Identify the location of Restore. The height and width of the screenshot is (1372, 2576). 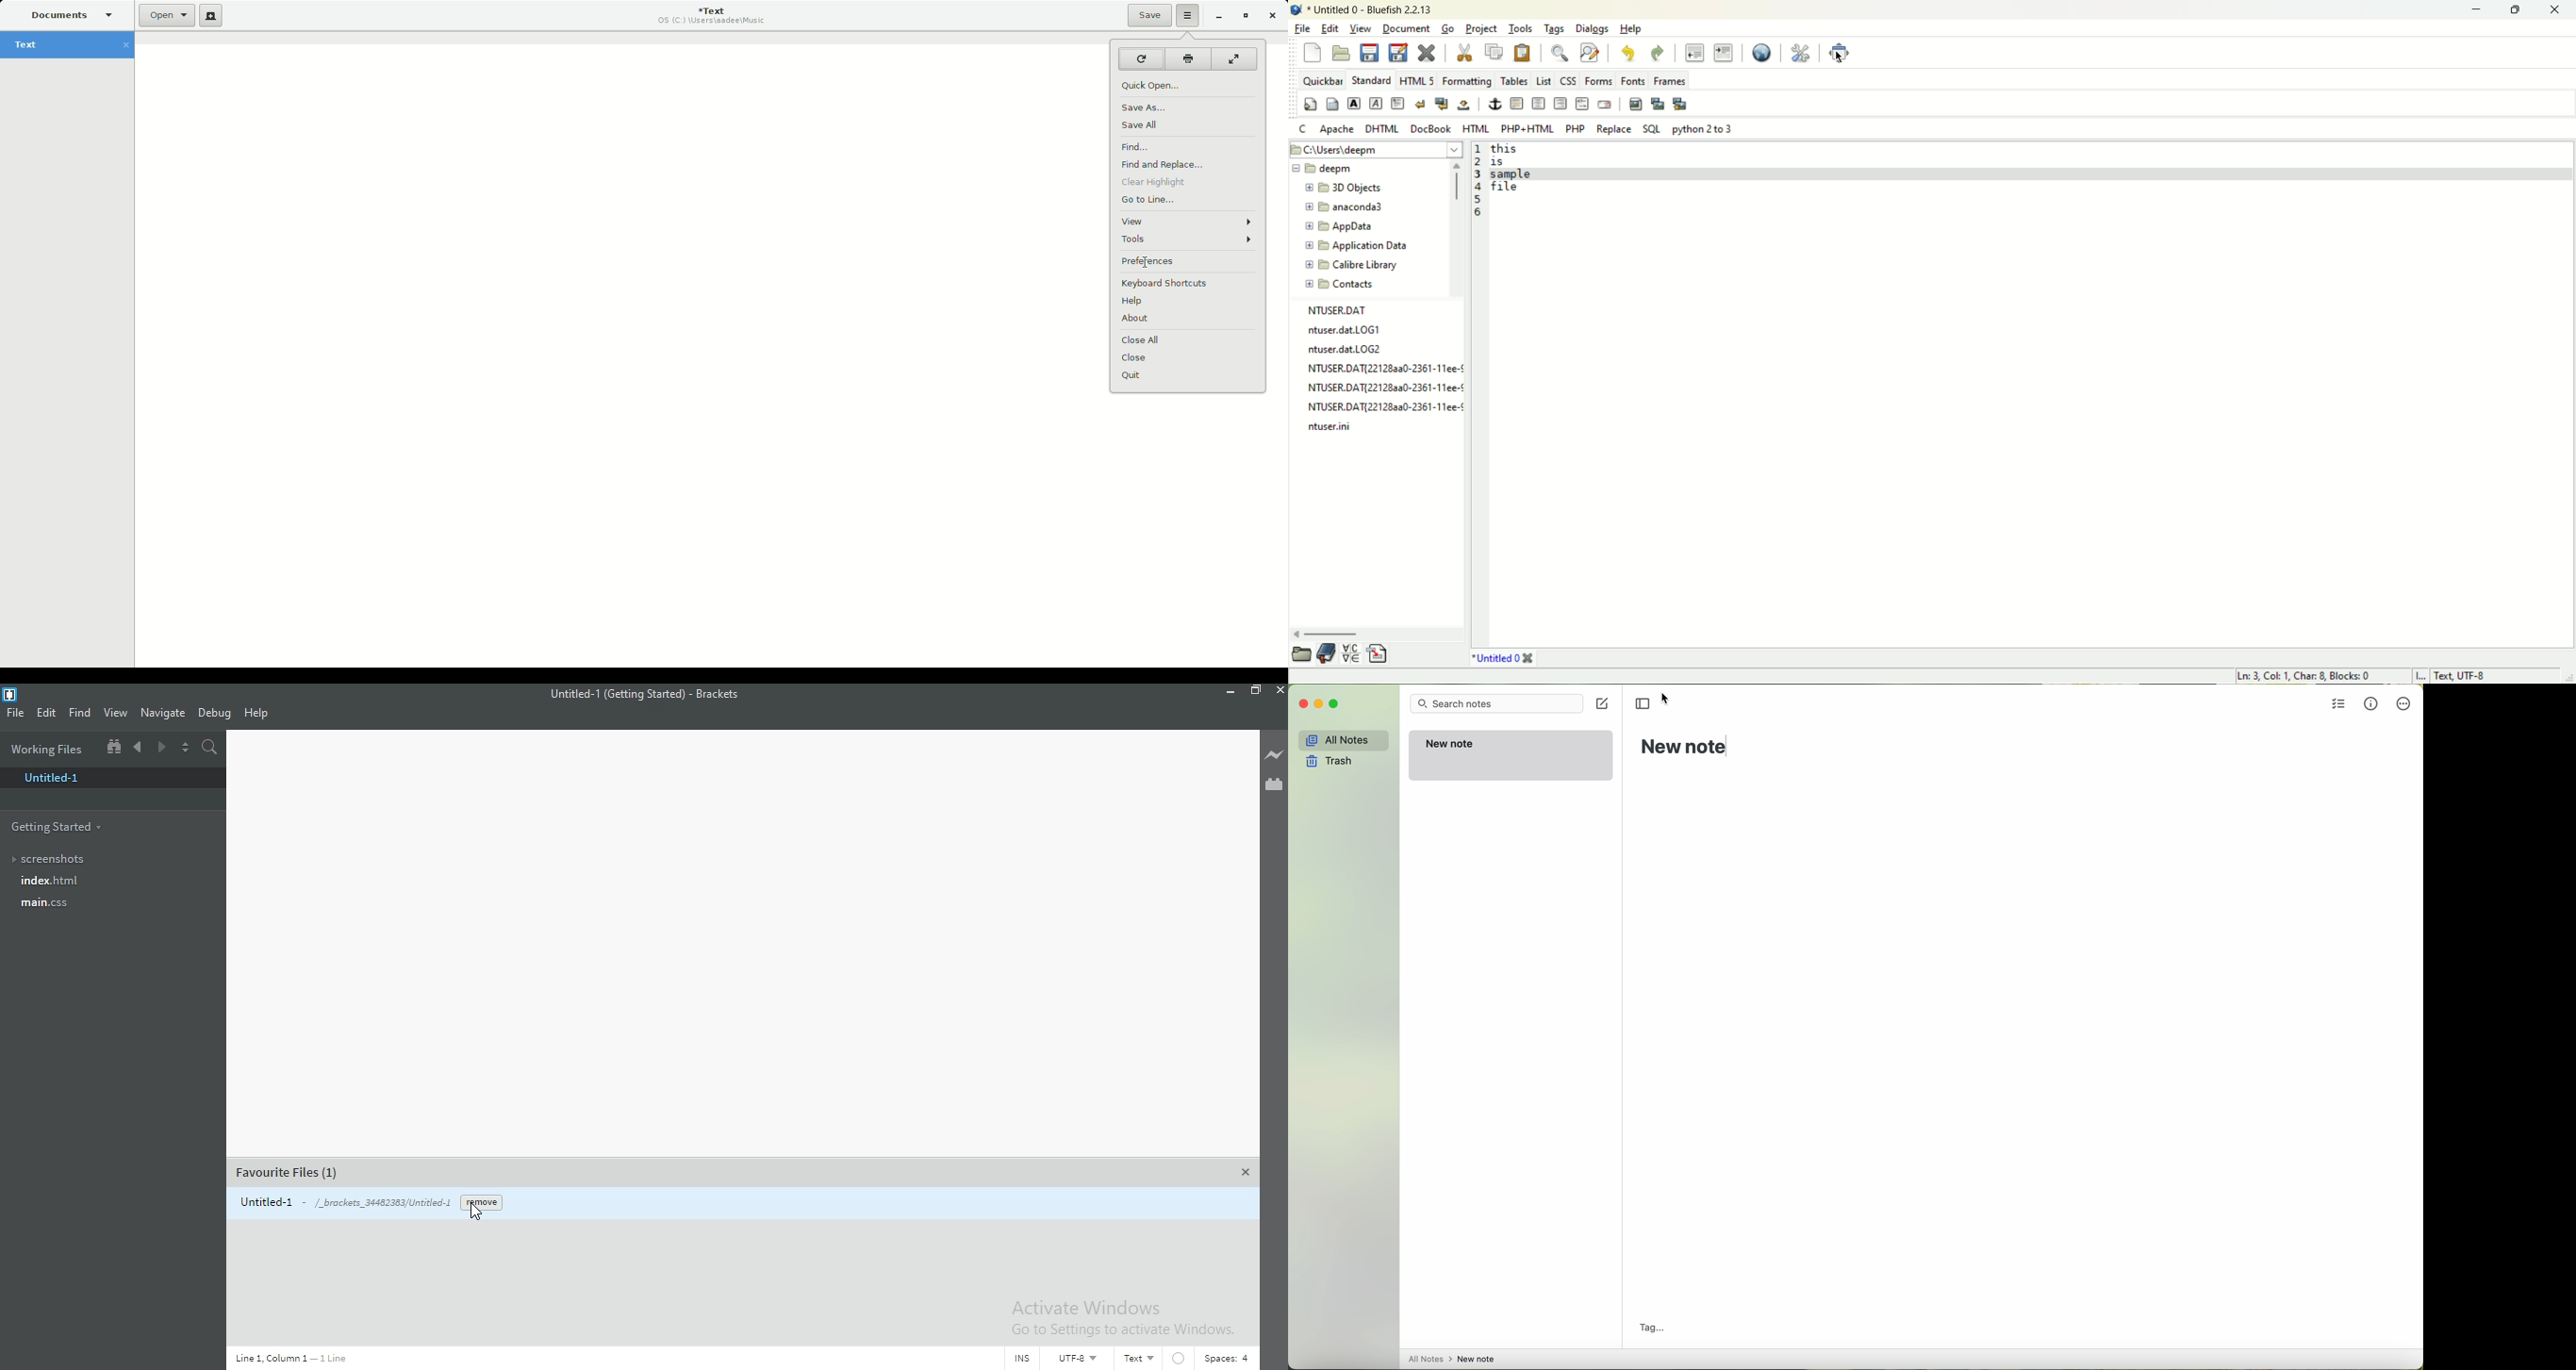
(1259, 693).